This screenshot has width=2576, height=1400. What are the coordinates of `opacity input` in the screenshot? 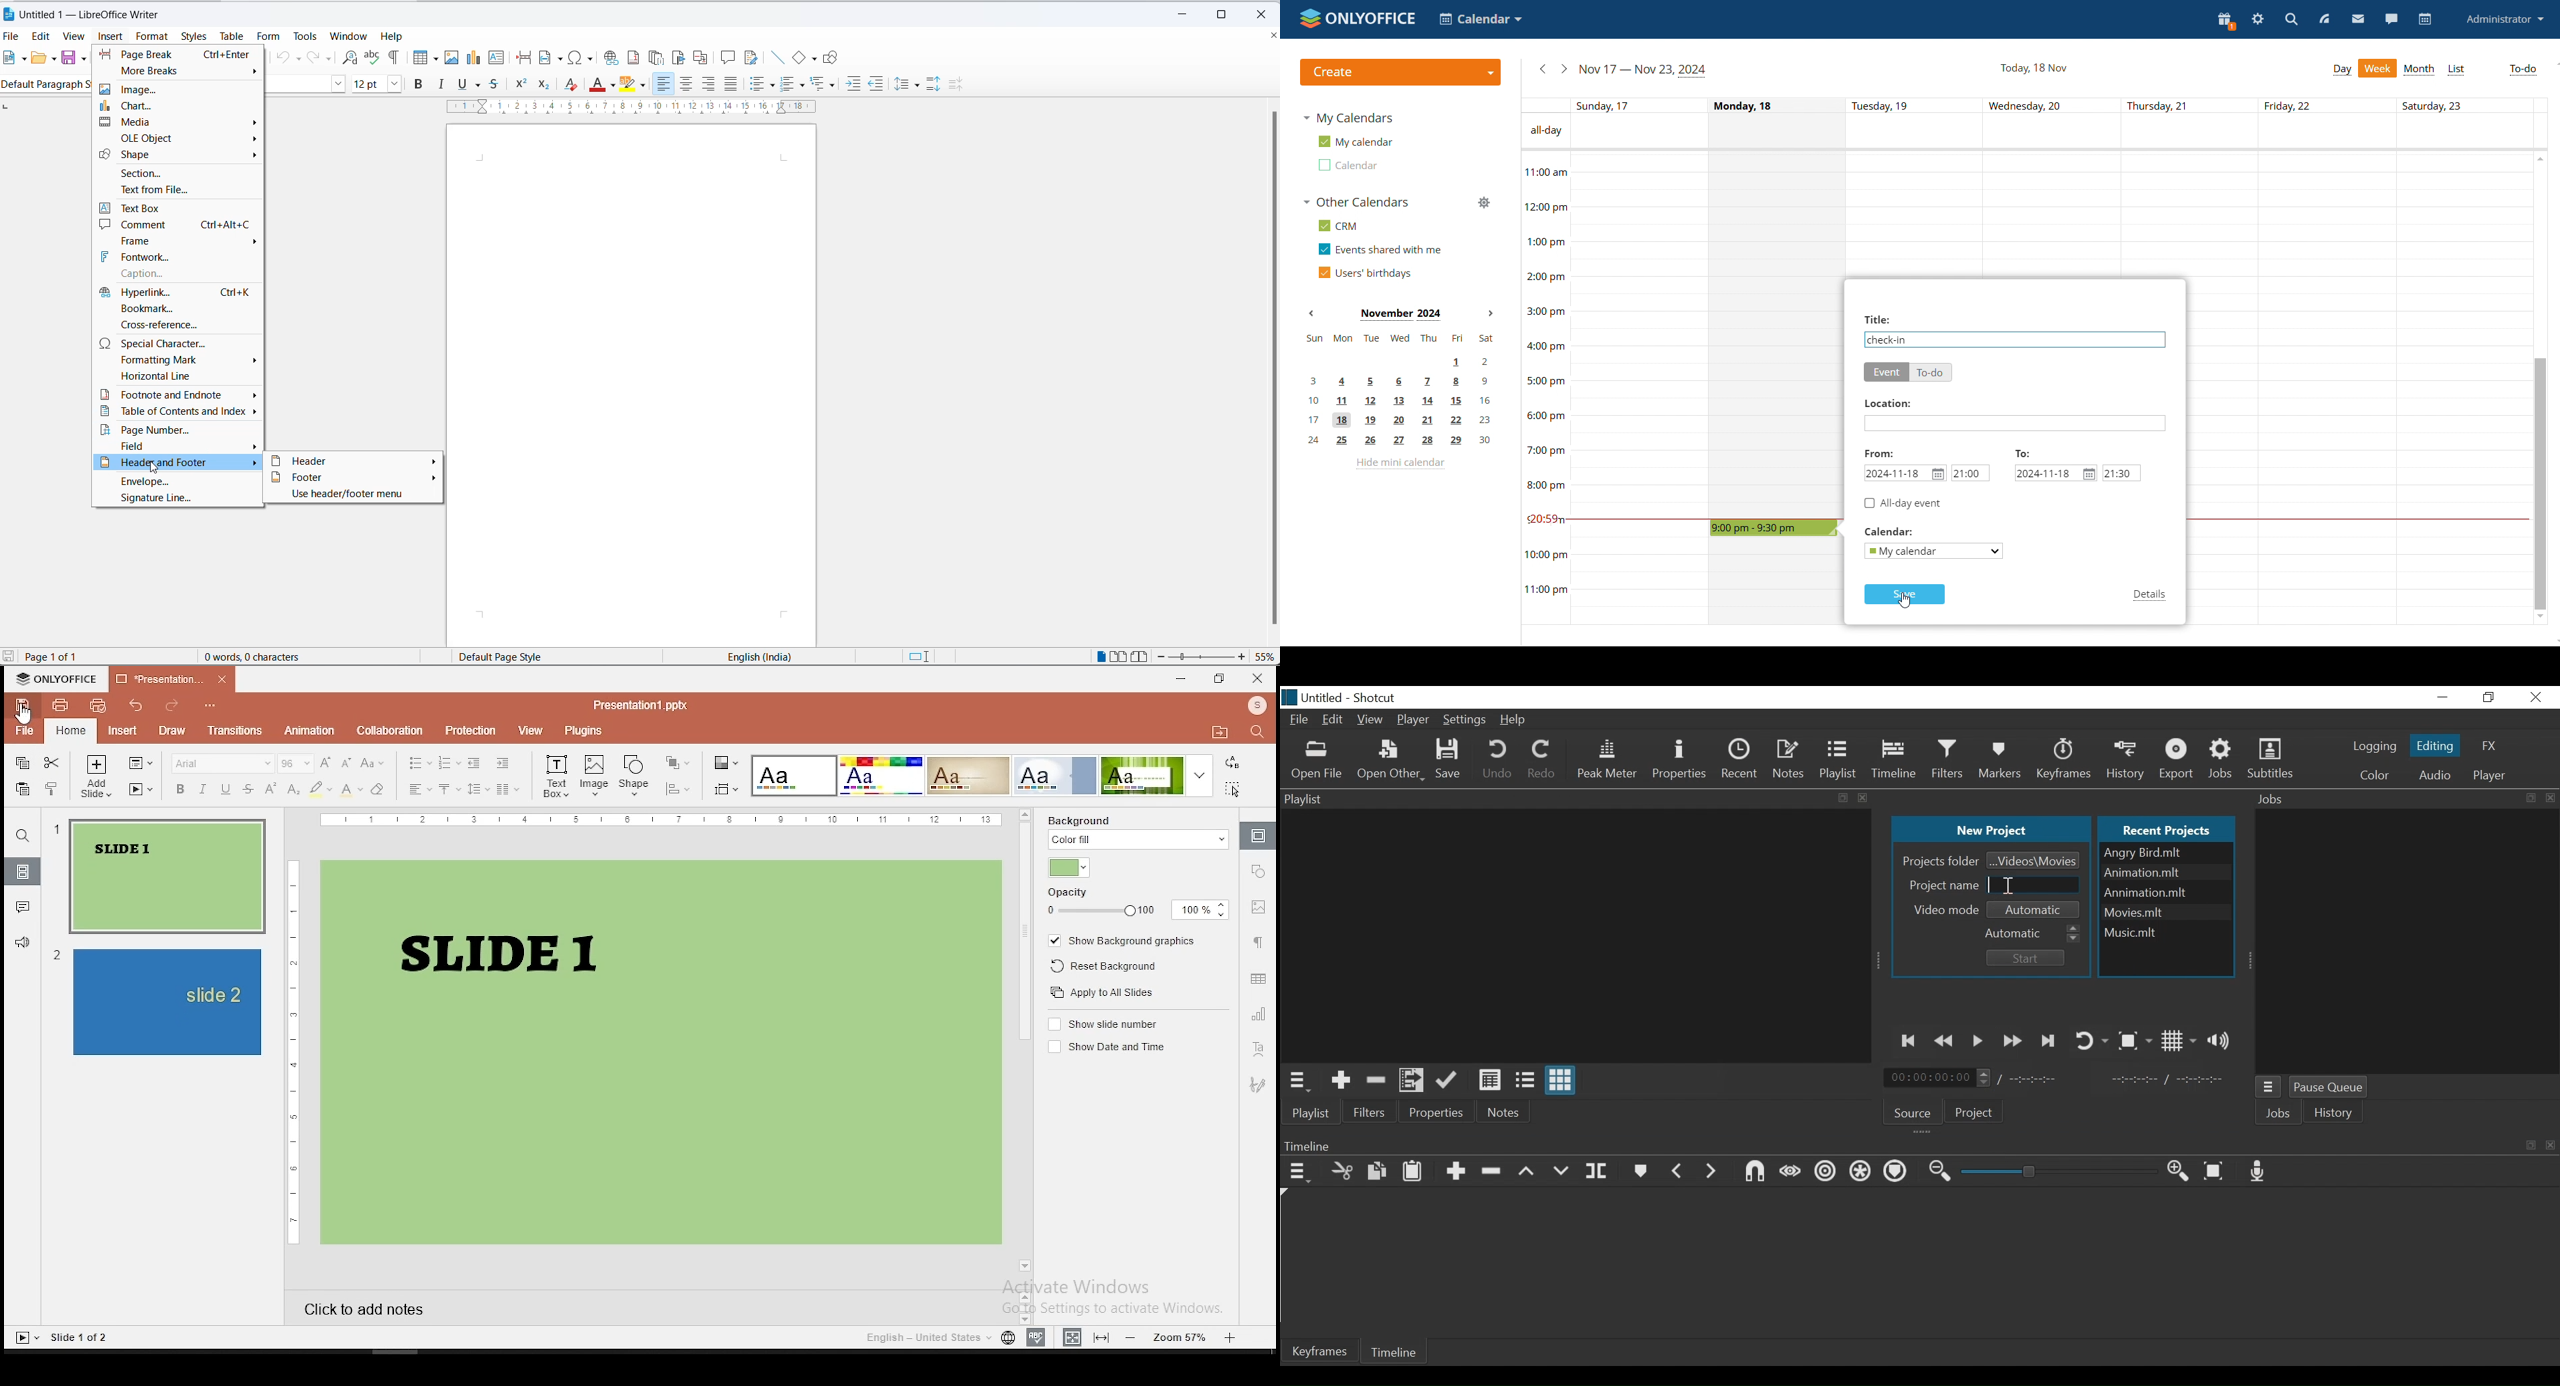 It's located at (1201, 911).